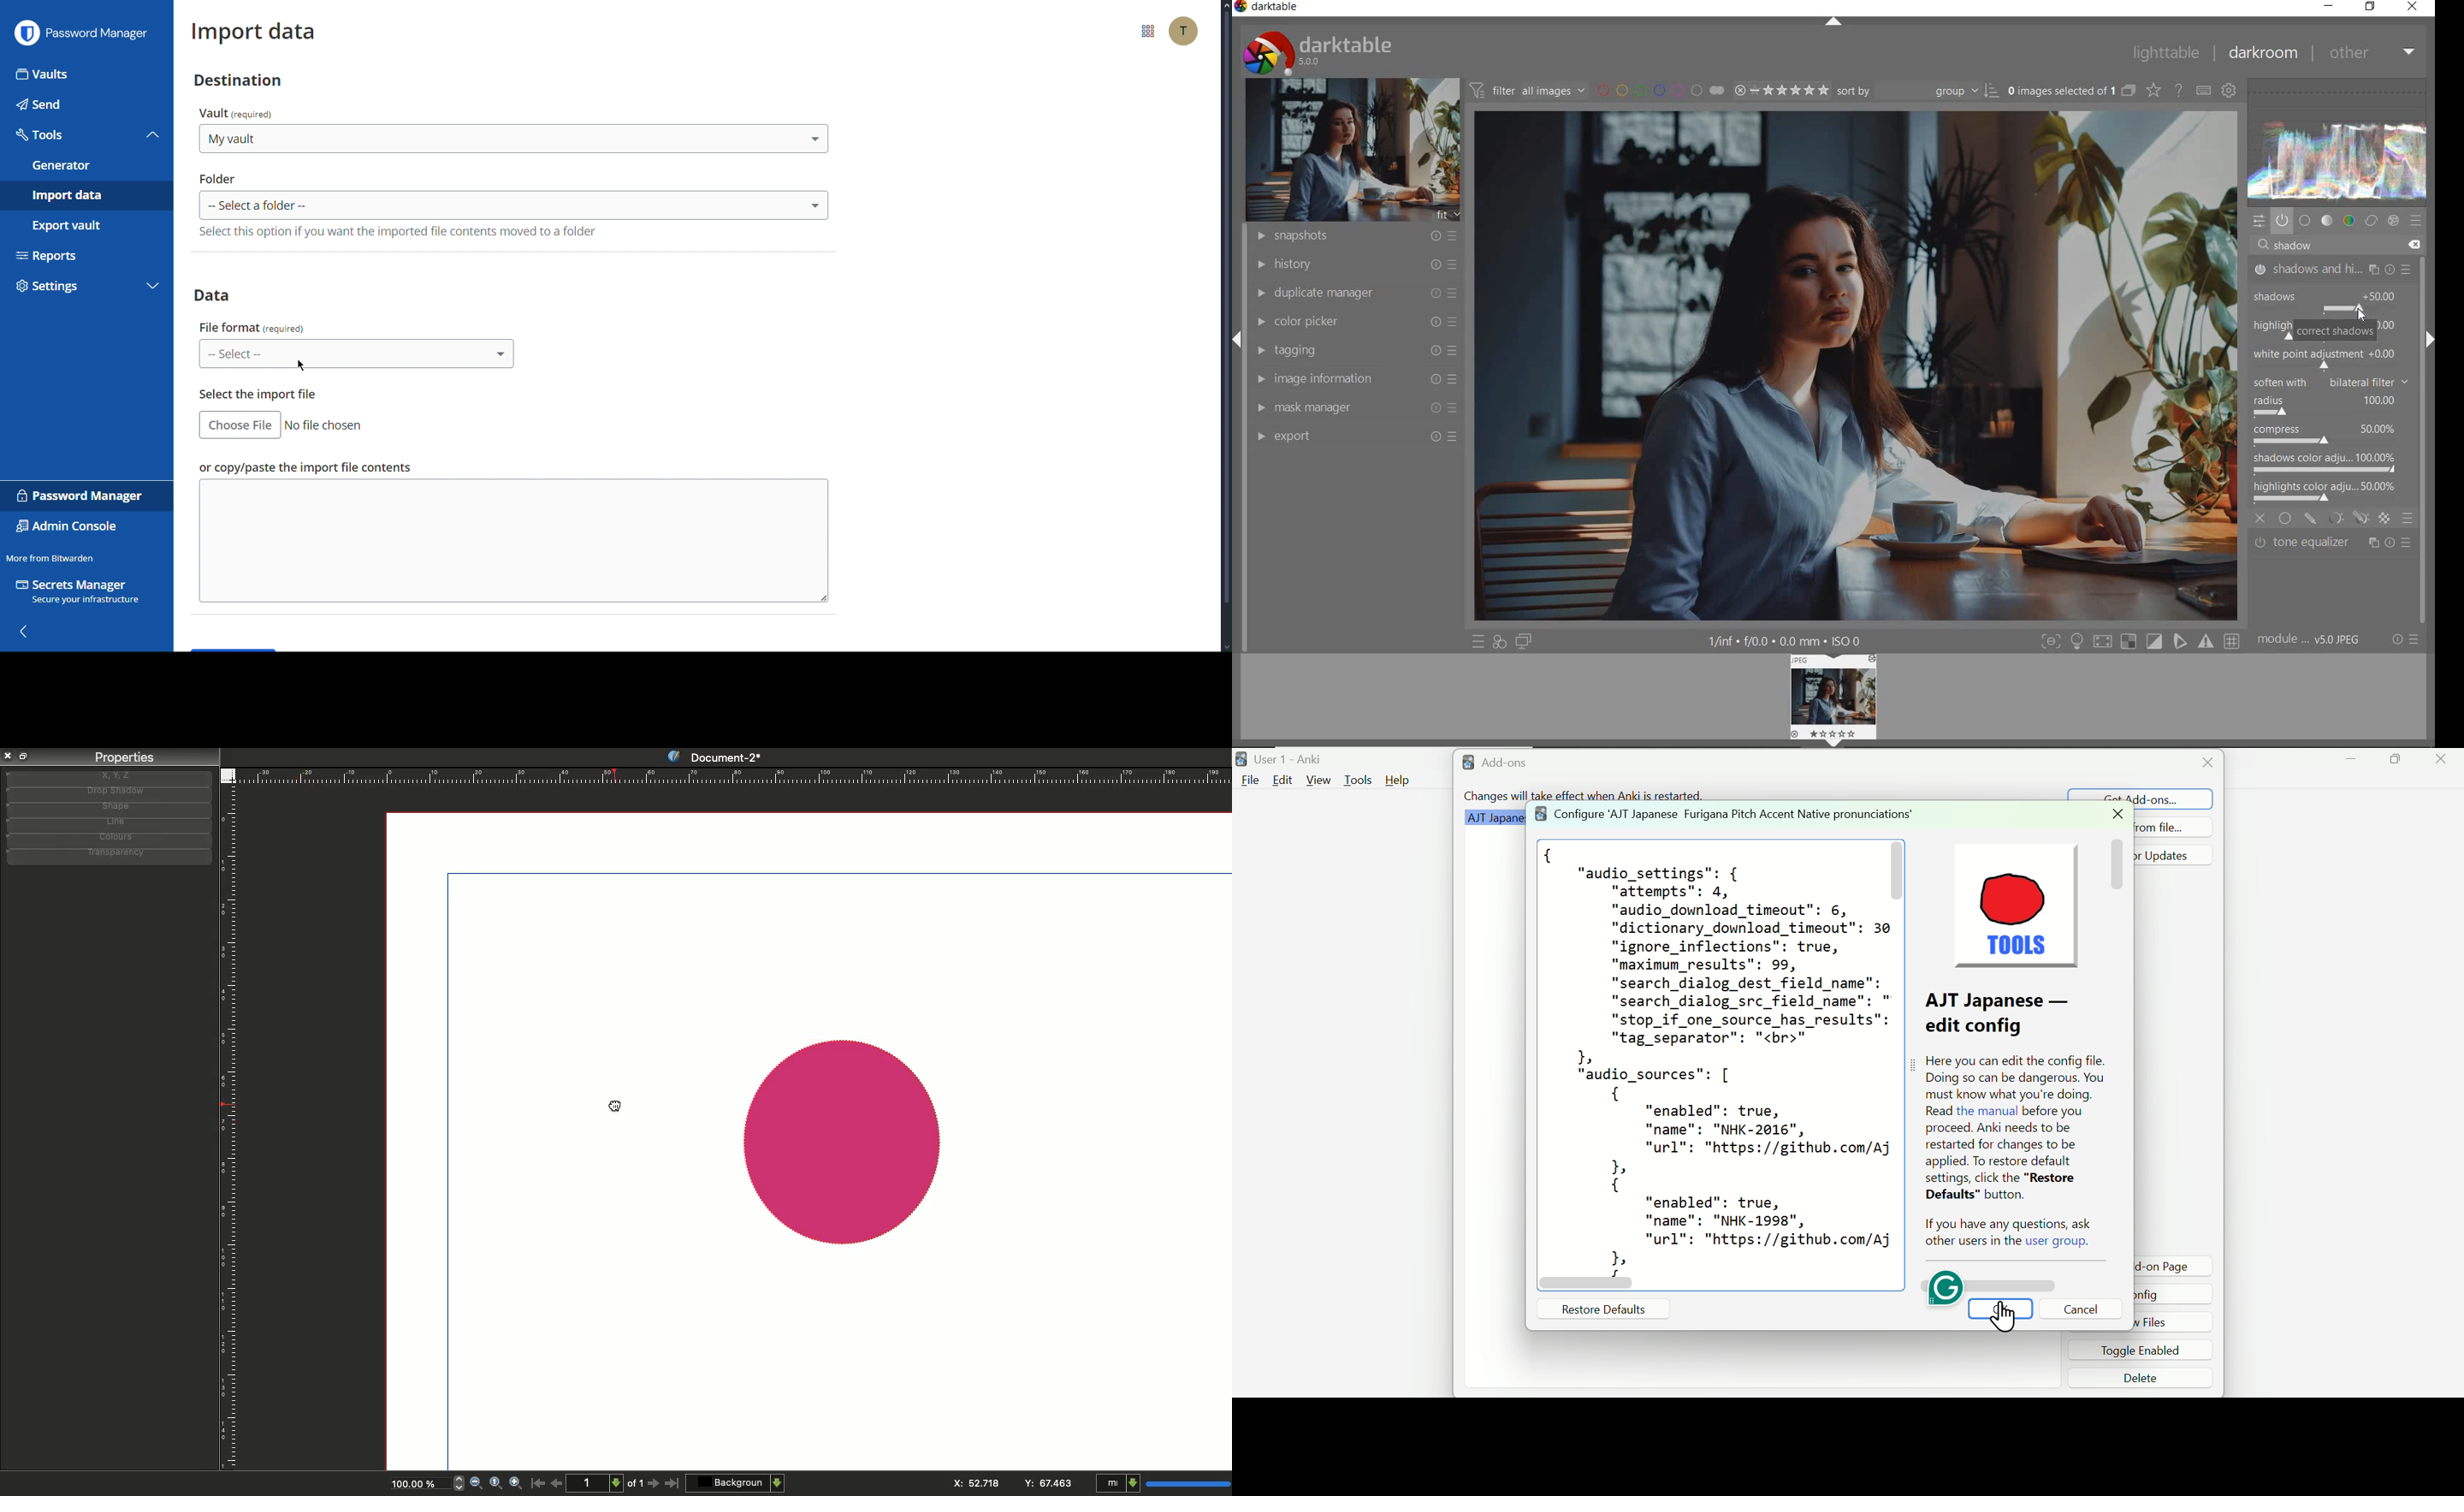 The height and width of the screenshot is (1512, 2464). I want to click on toggle modes, so click(2139, 641).